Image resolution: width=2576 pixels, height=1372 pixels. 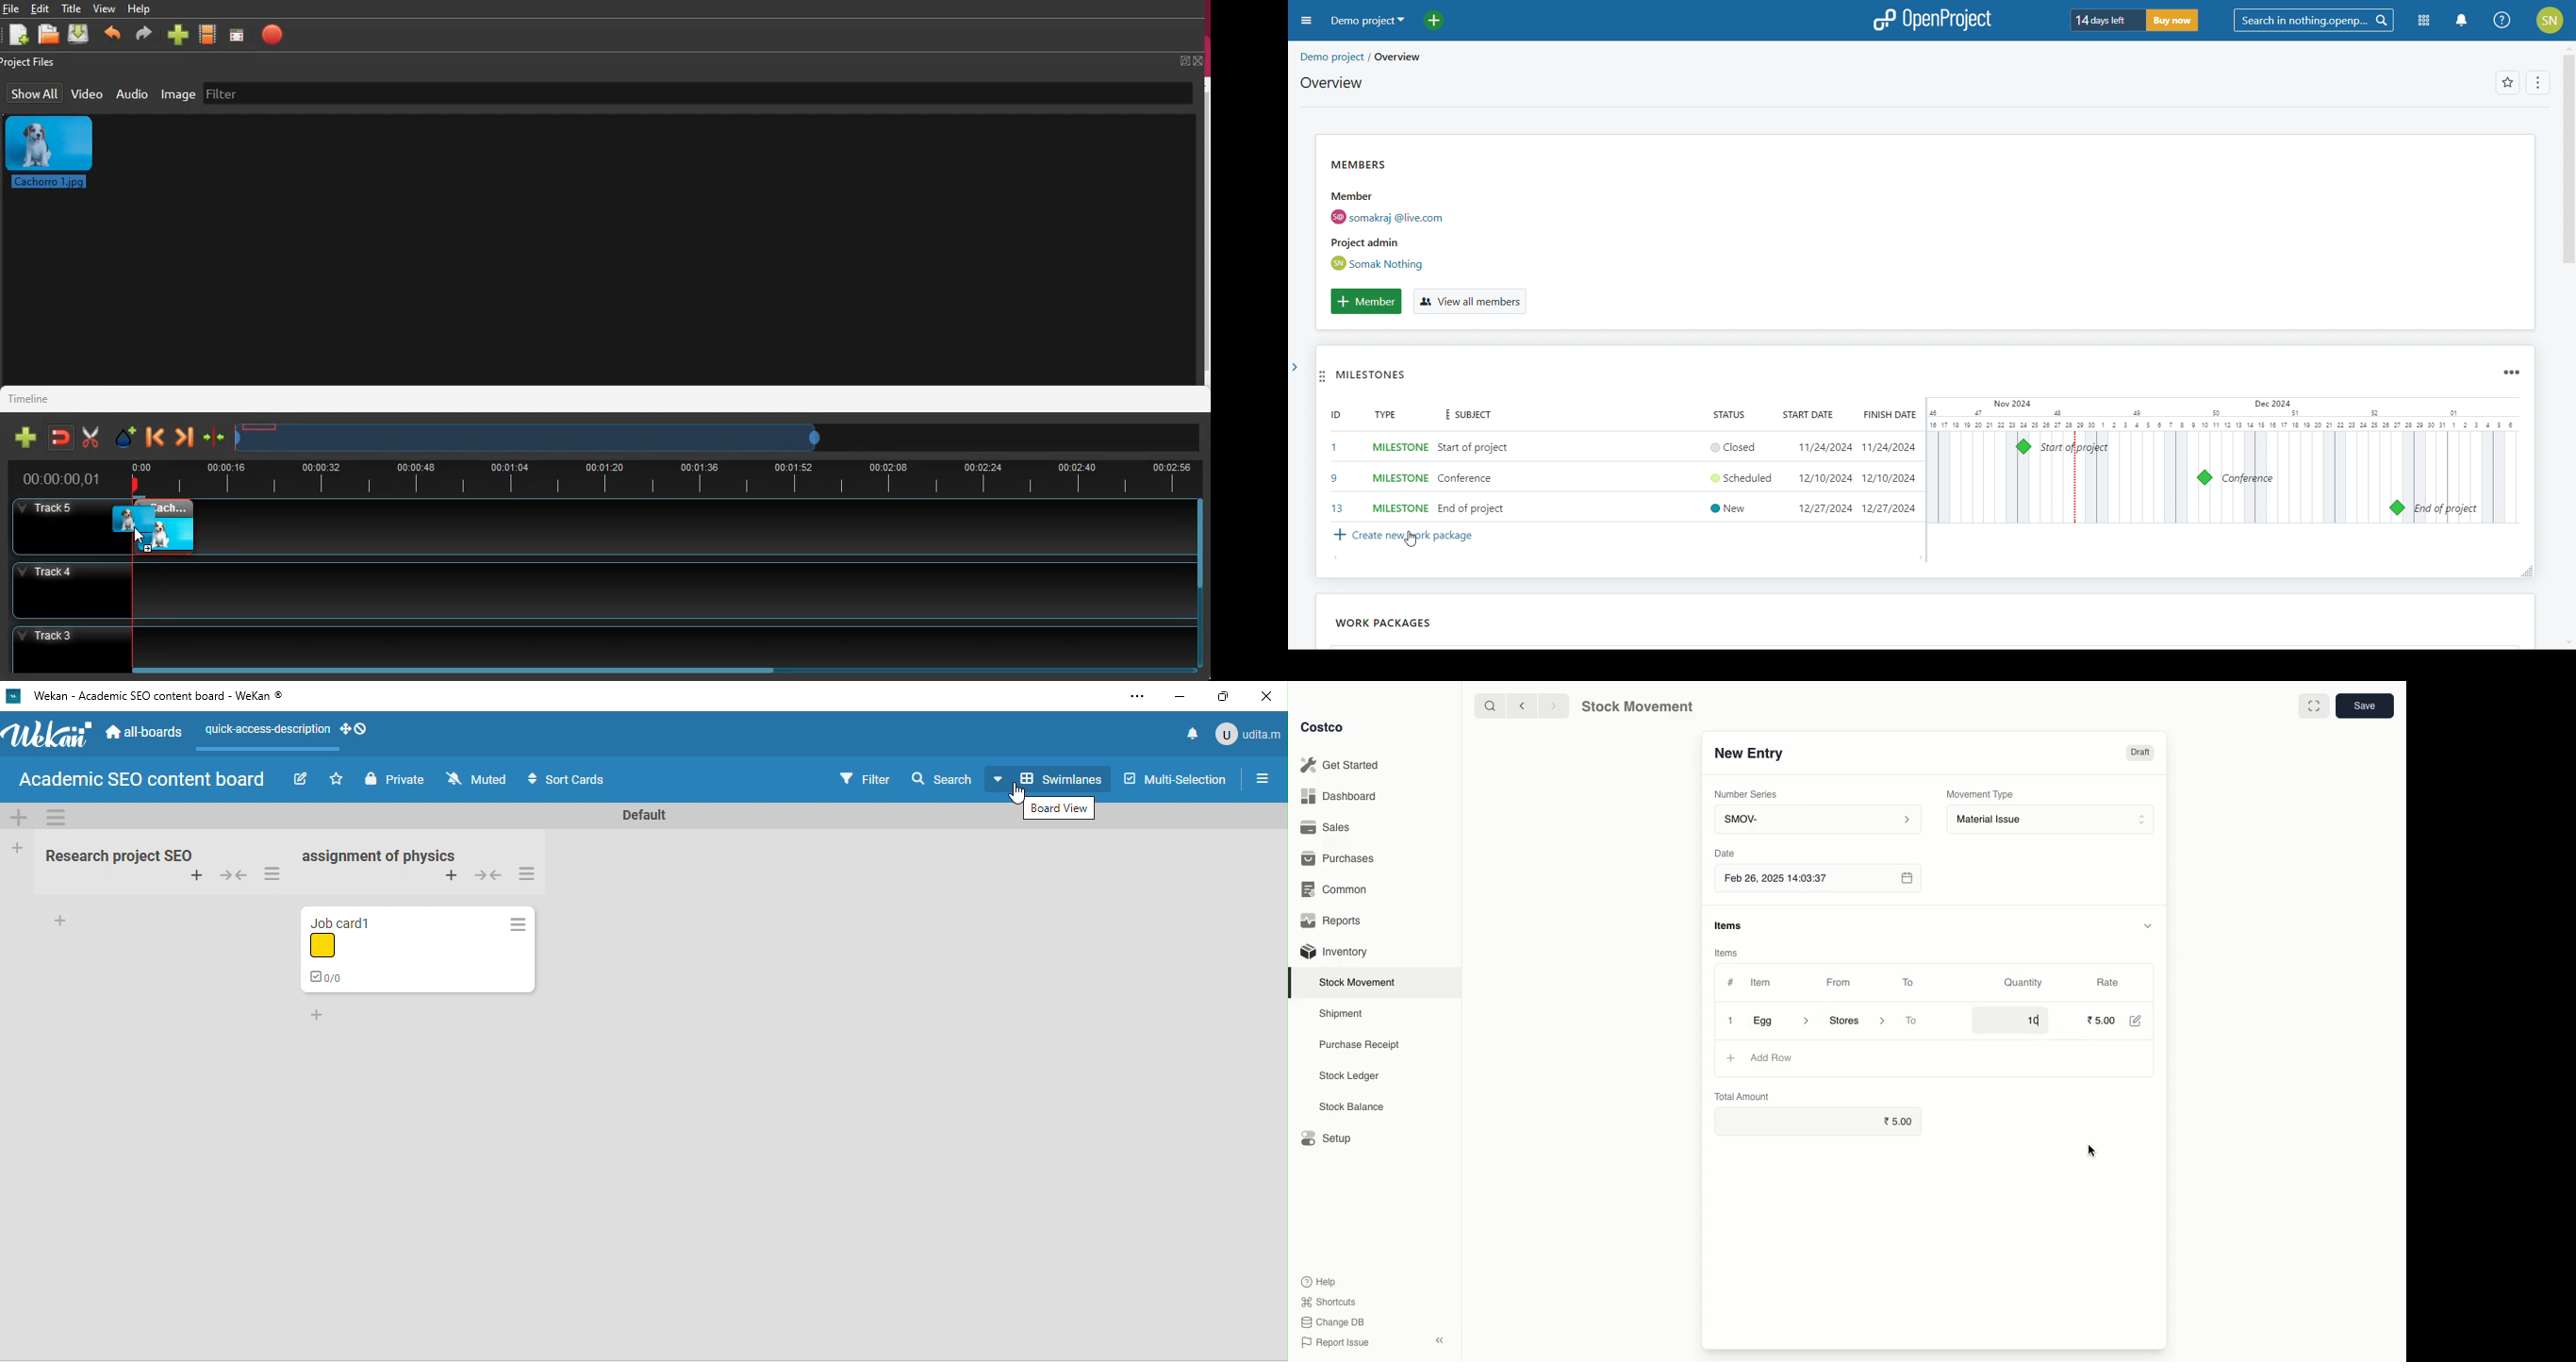 I want to click on Setup, so click(x=1325, y=1137).